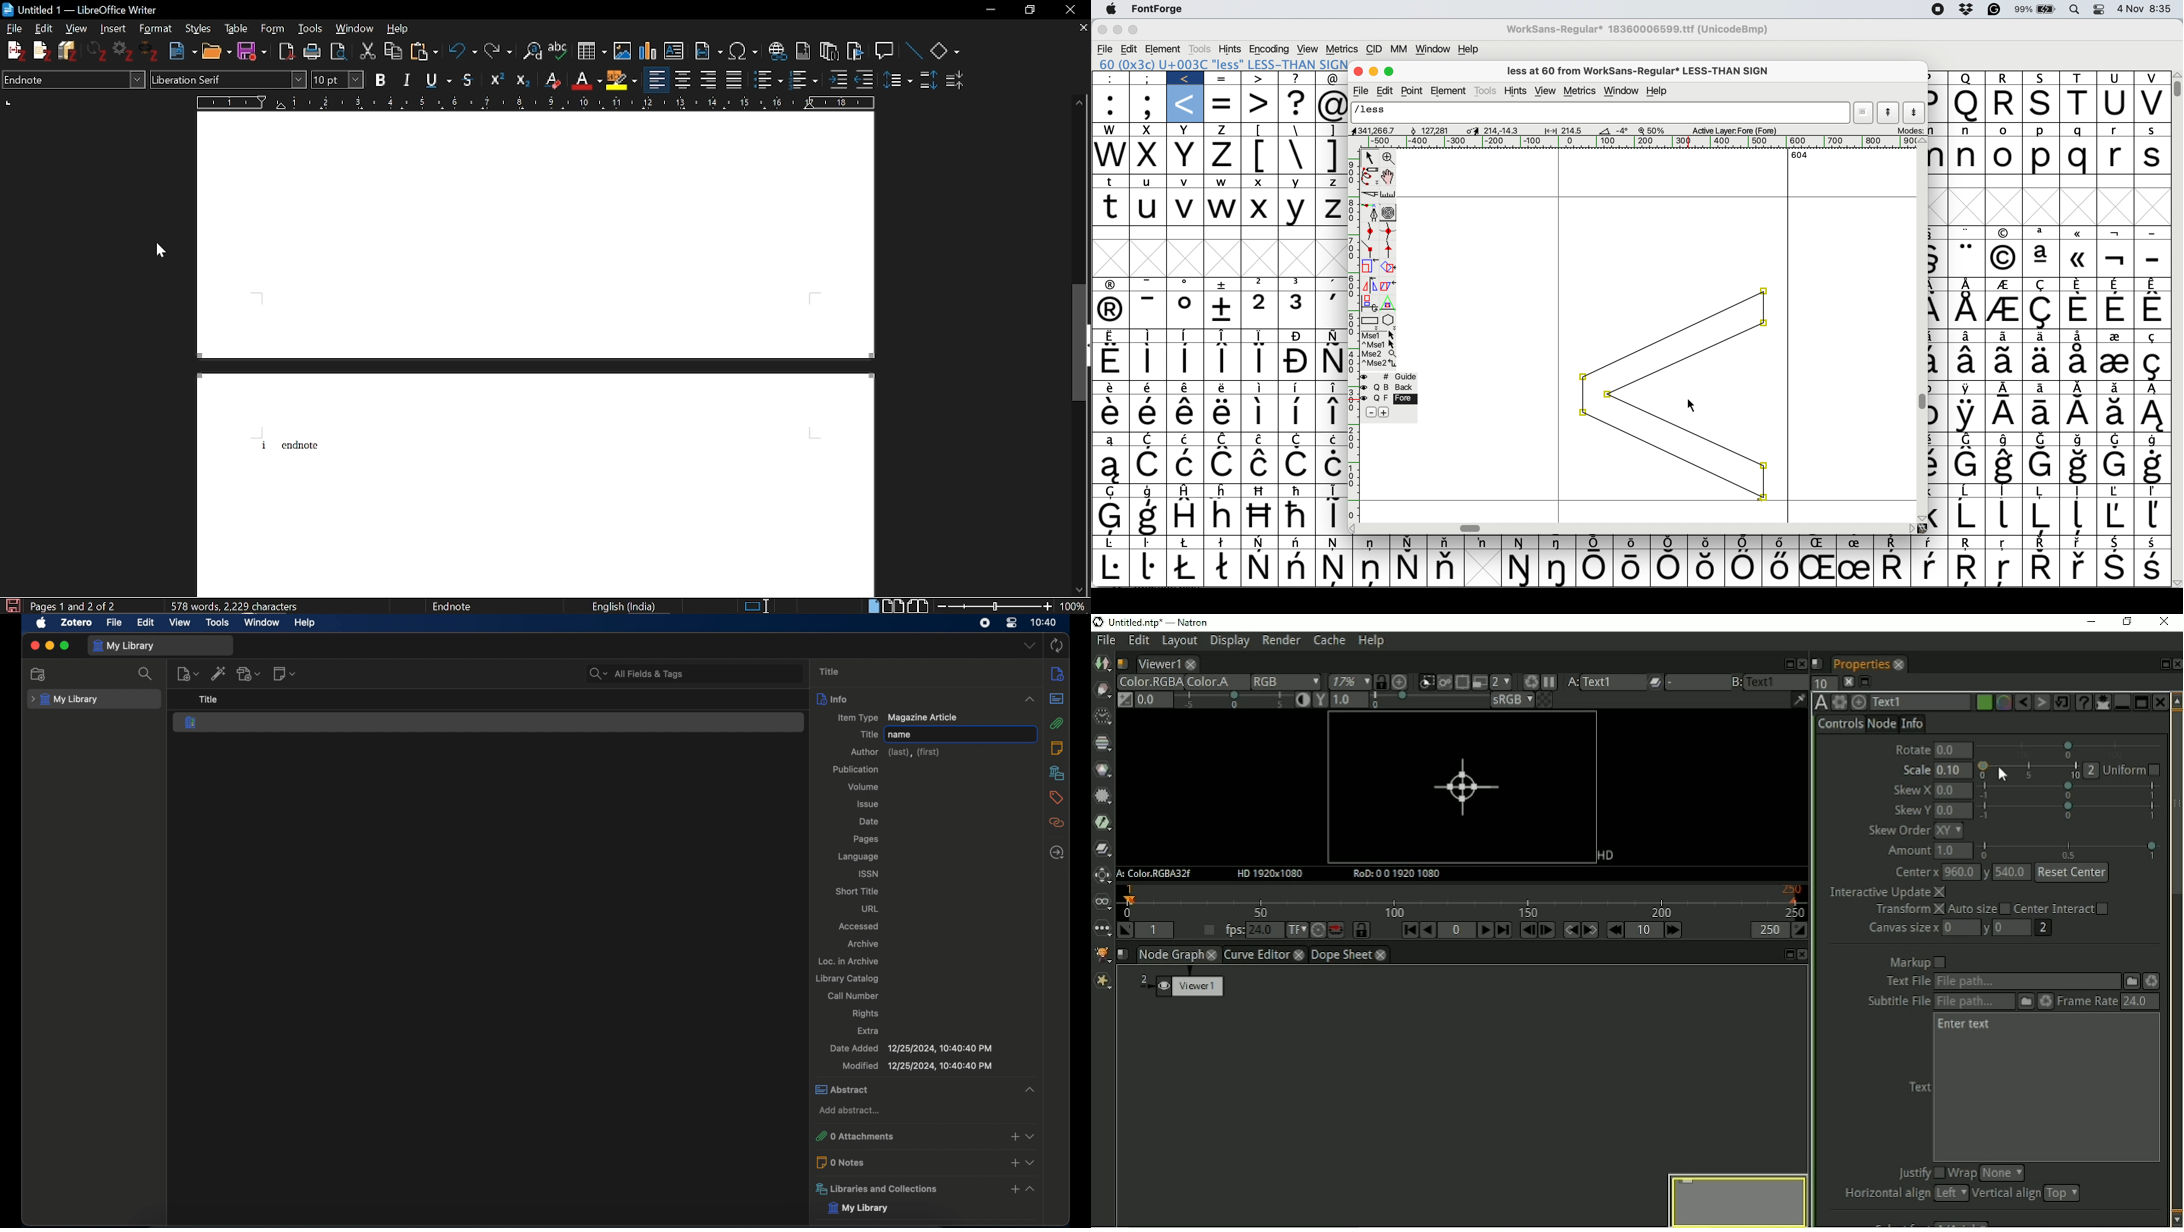  Describe the element at coordinates (637, 674) in the screenshot. I see `search bar` at that location.